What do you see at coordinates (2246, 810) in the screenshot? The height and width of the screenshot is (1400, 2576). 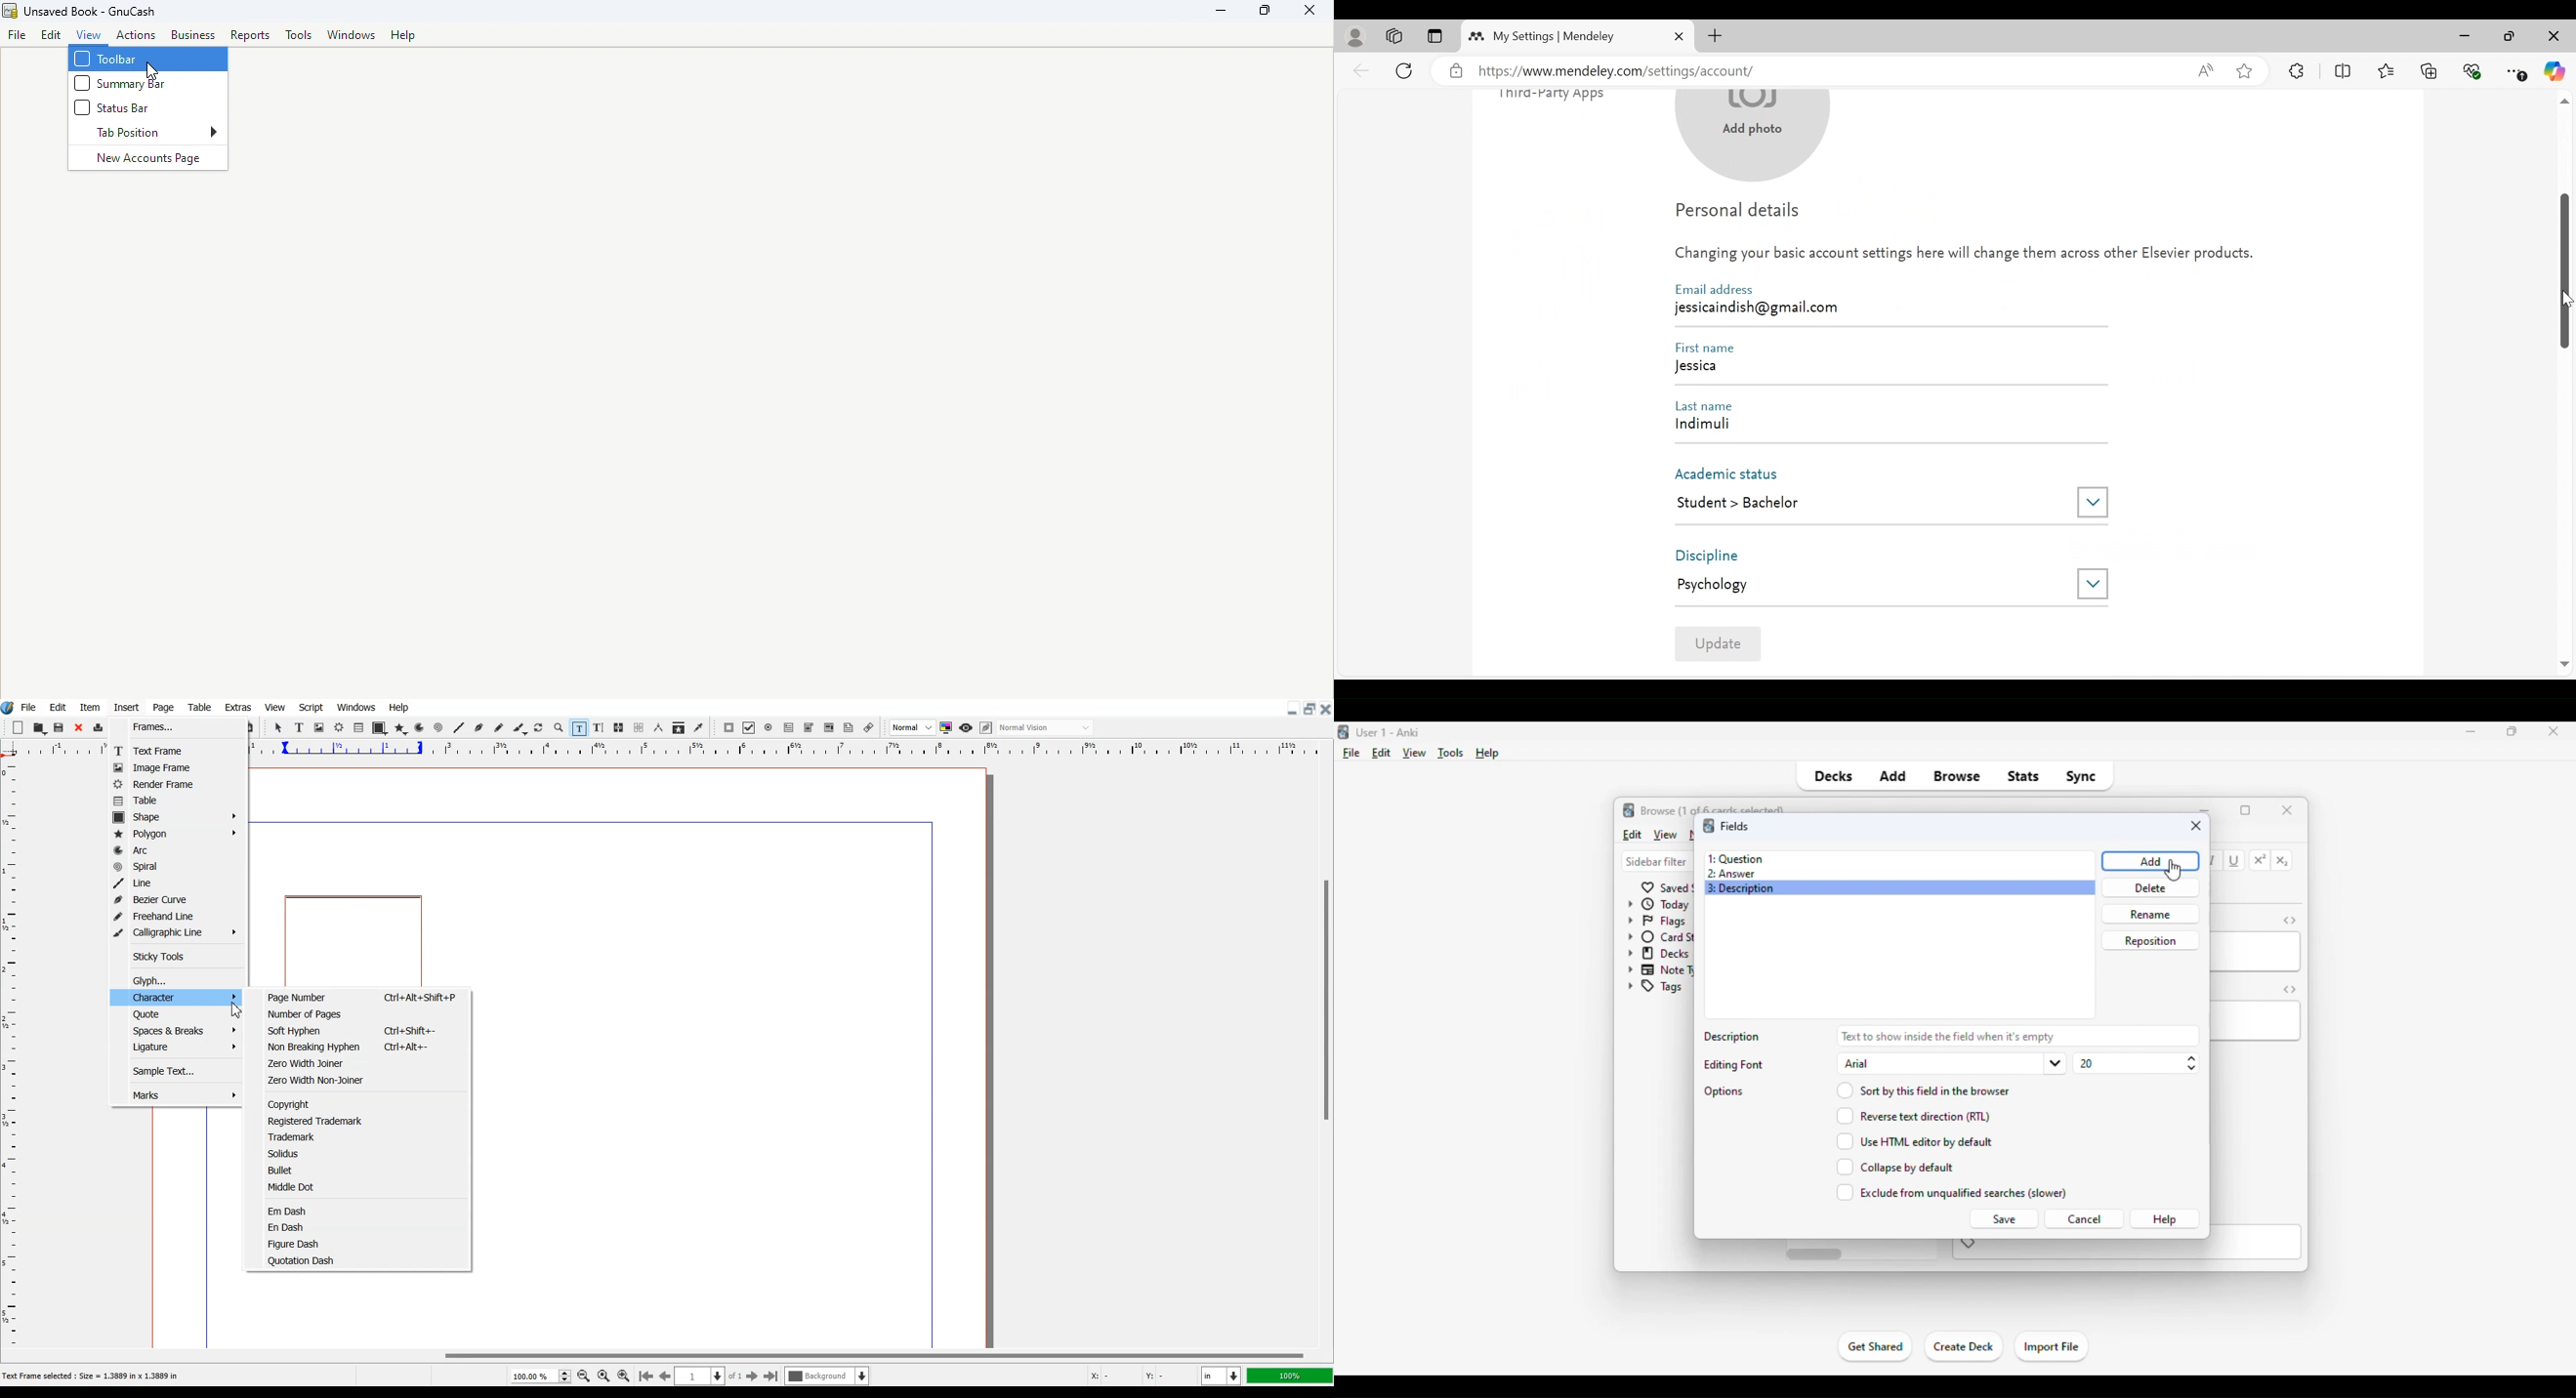 I see `maximize` at bounding box center [2246, 810].